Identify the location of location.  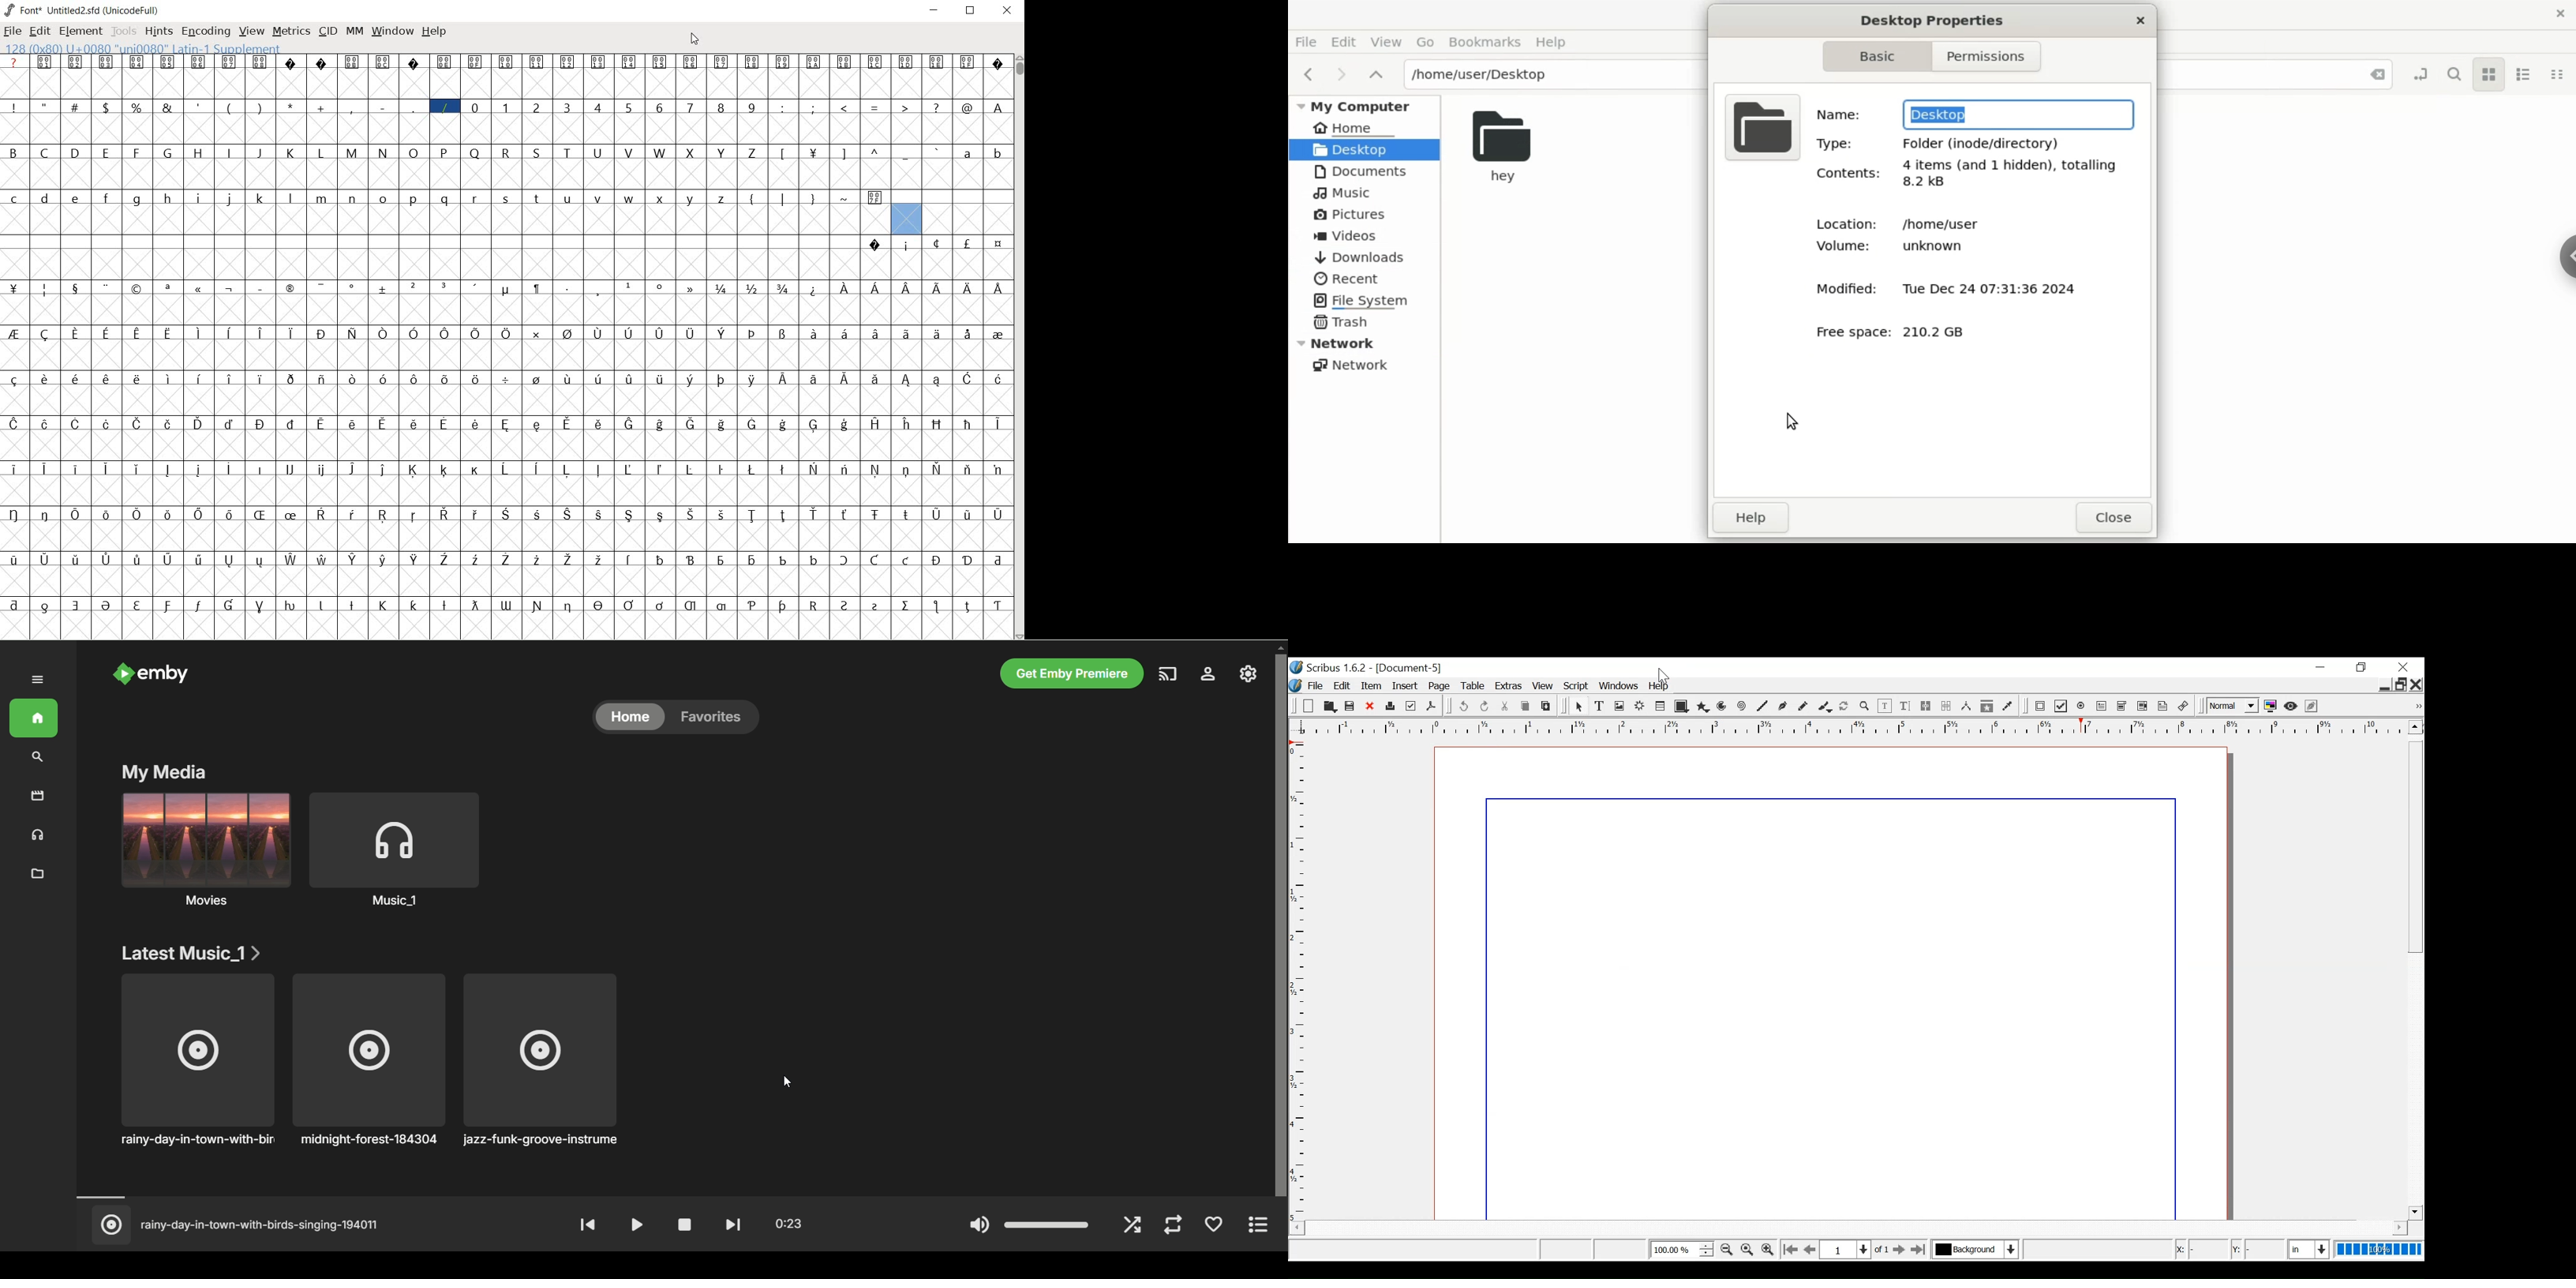
(1841, 224).